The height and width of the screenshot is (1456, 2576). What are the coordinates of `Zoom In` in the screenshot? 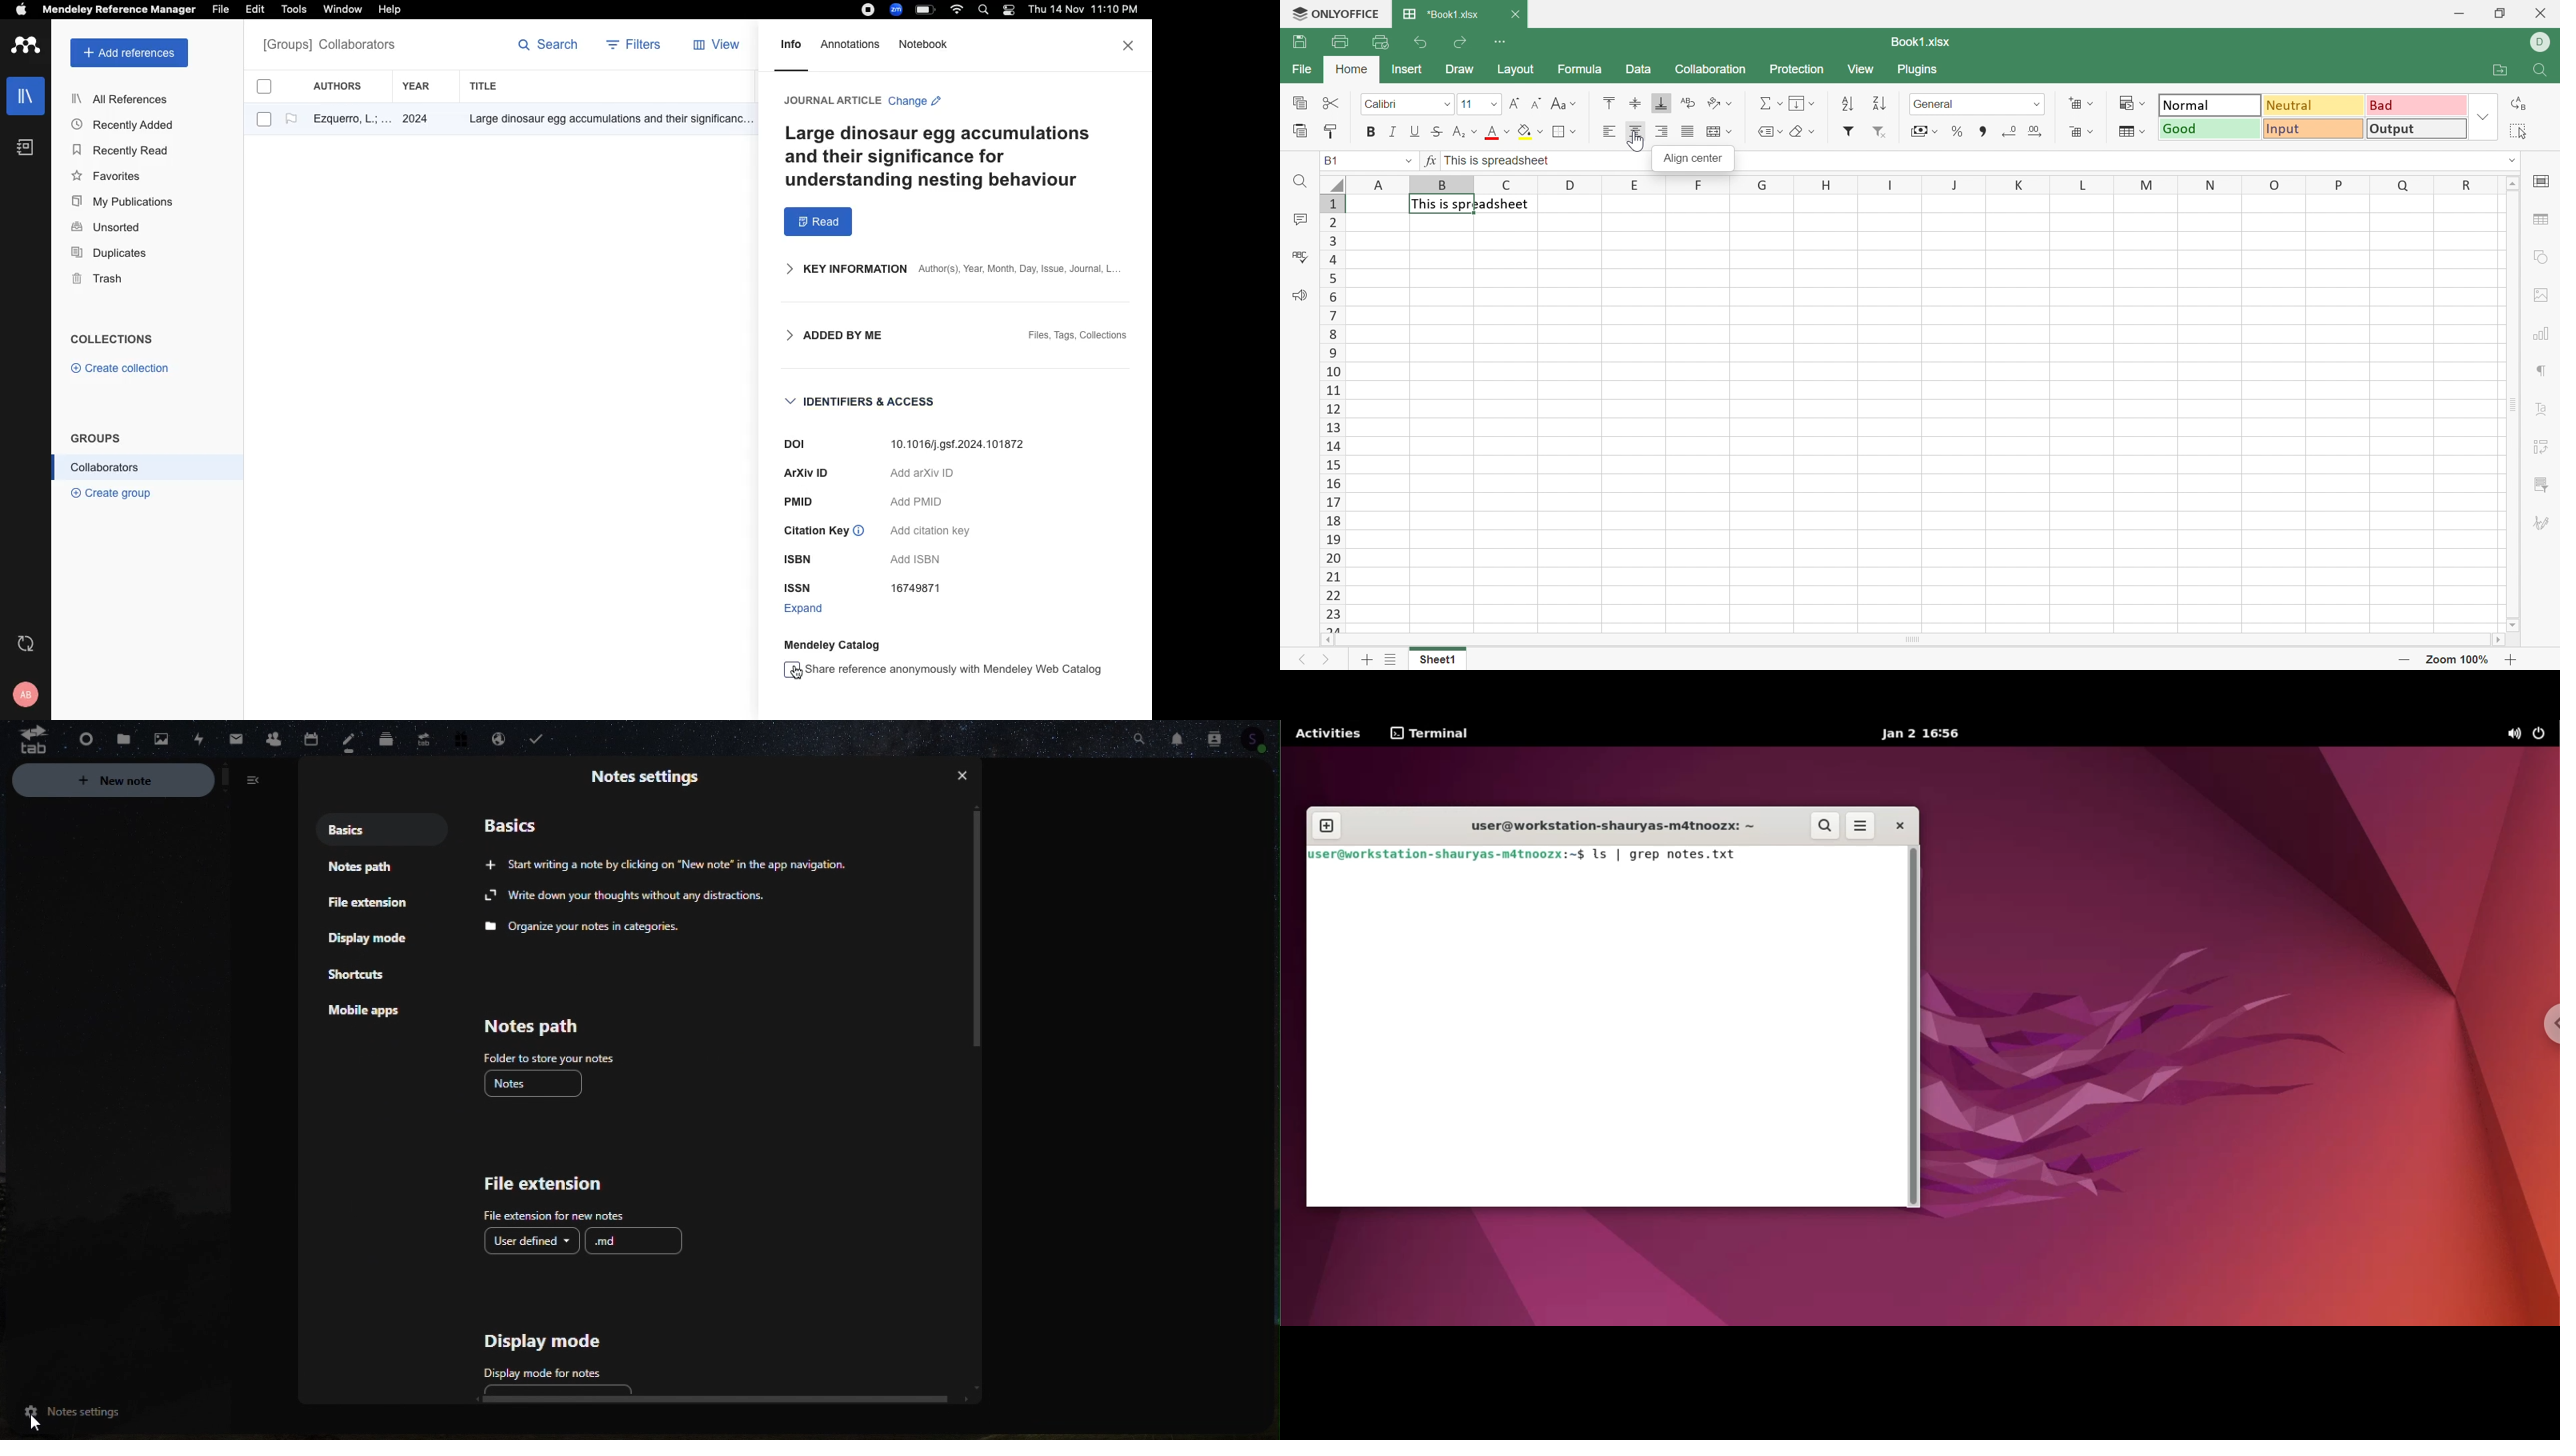 It's located at (2511, 660).